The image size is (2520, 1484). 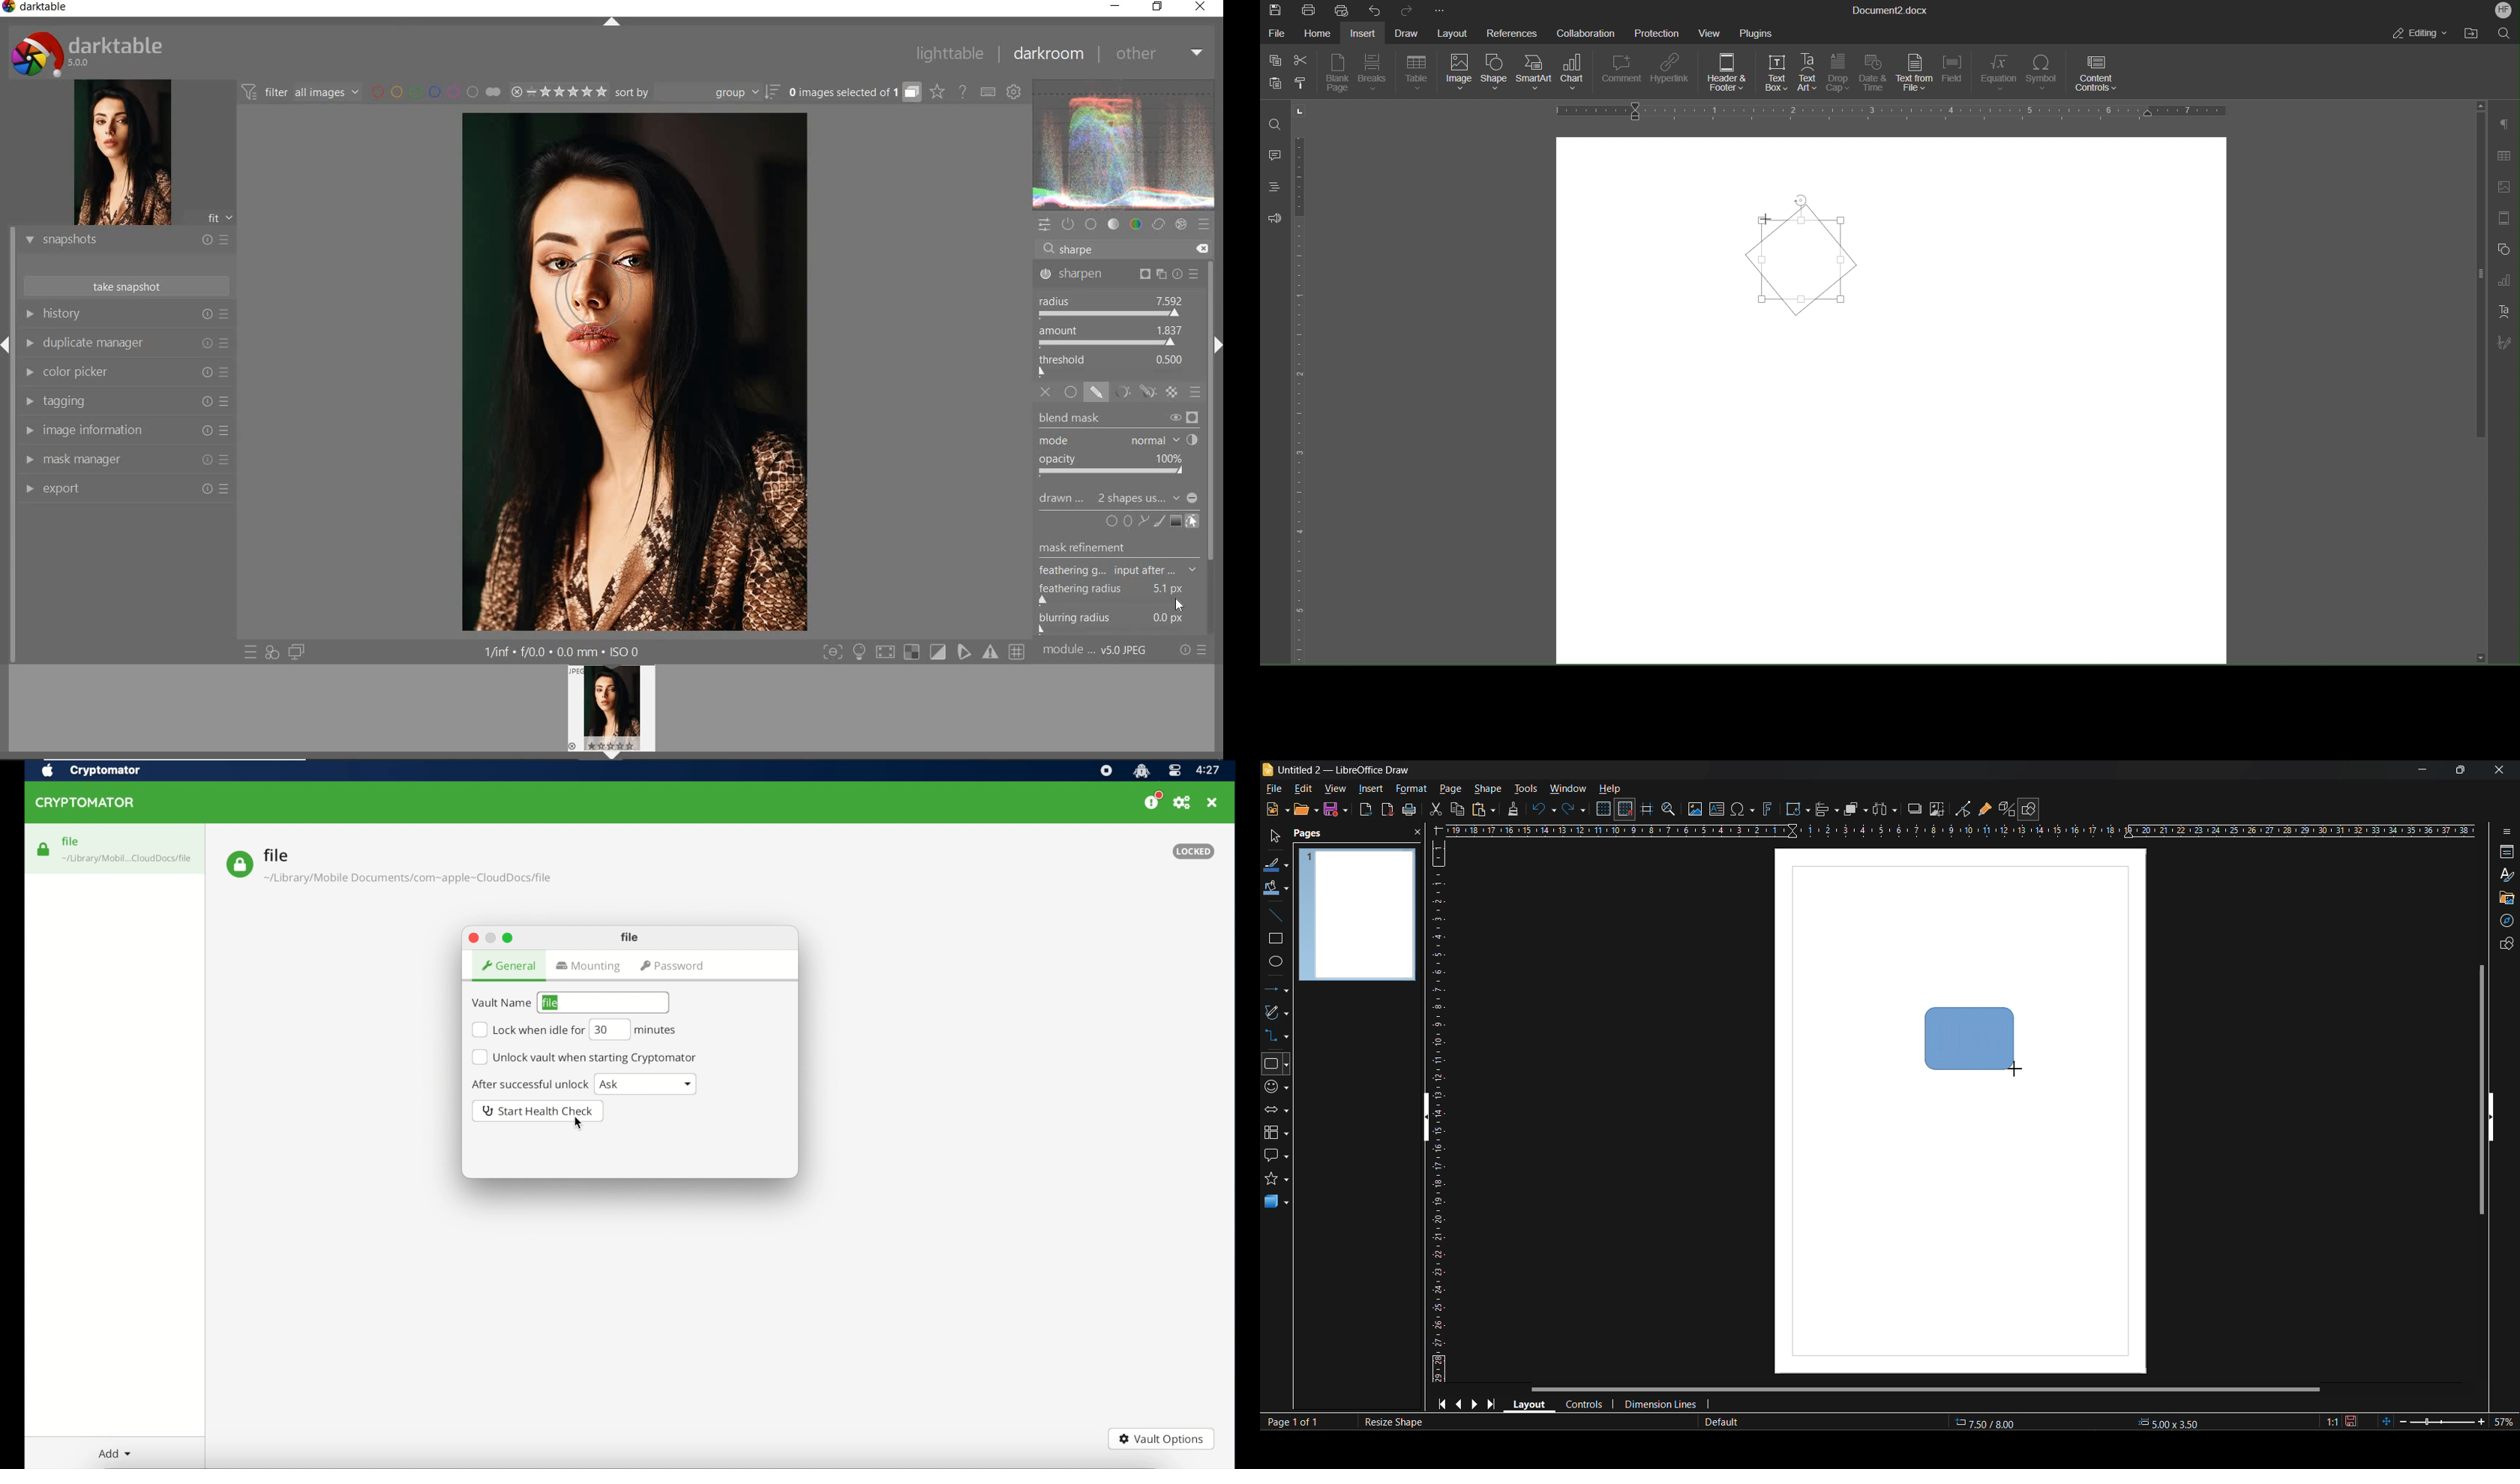 I want to click on redo, so click(x=1574, y=810).